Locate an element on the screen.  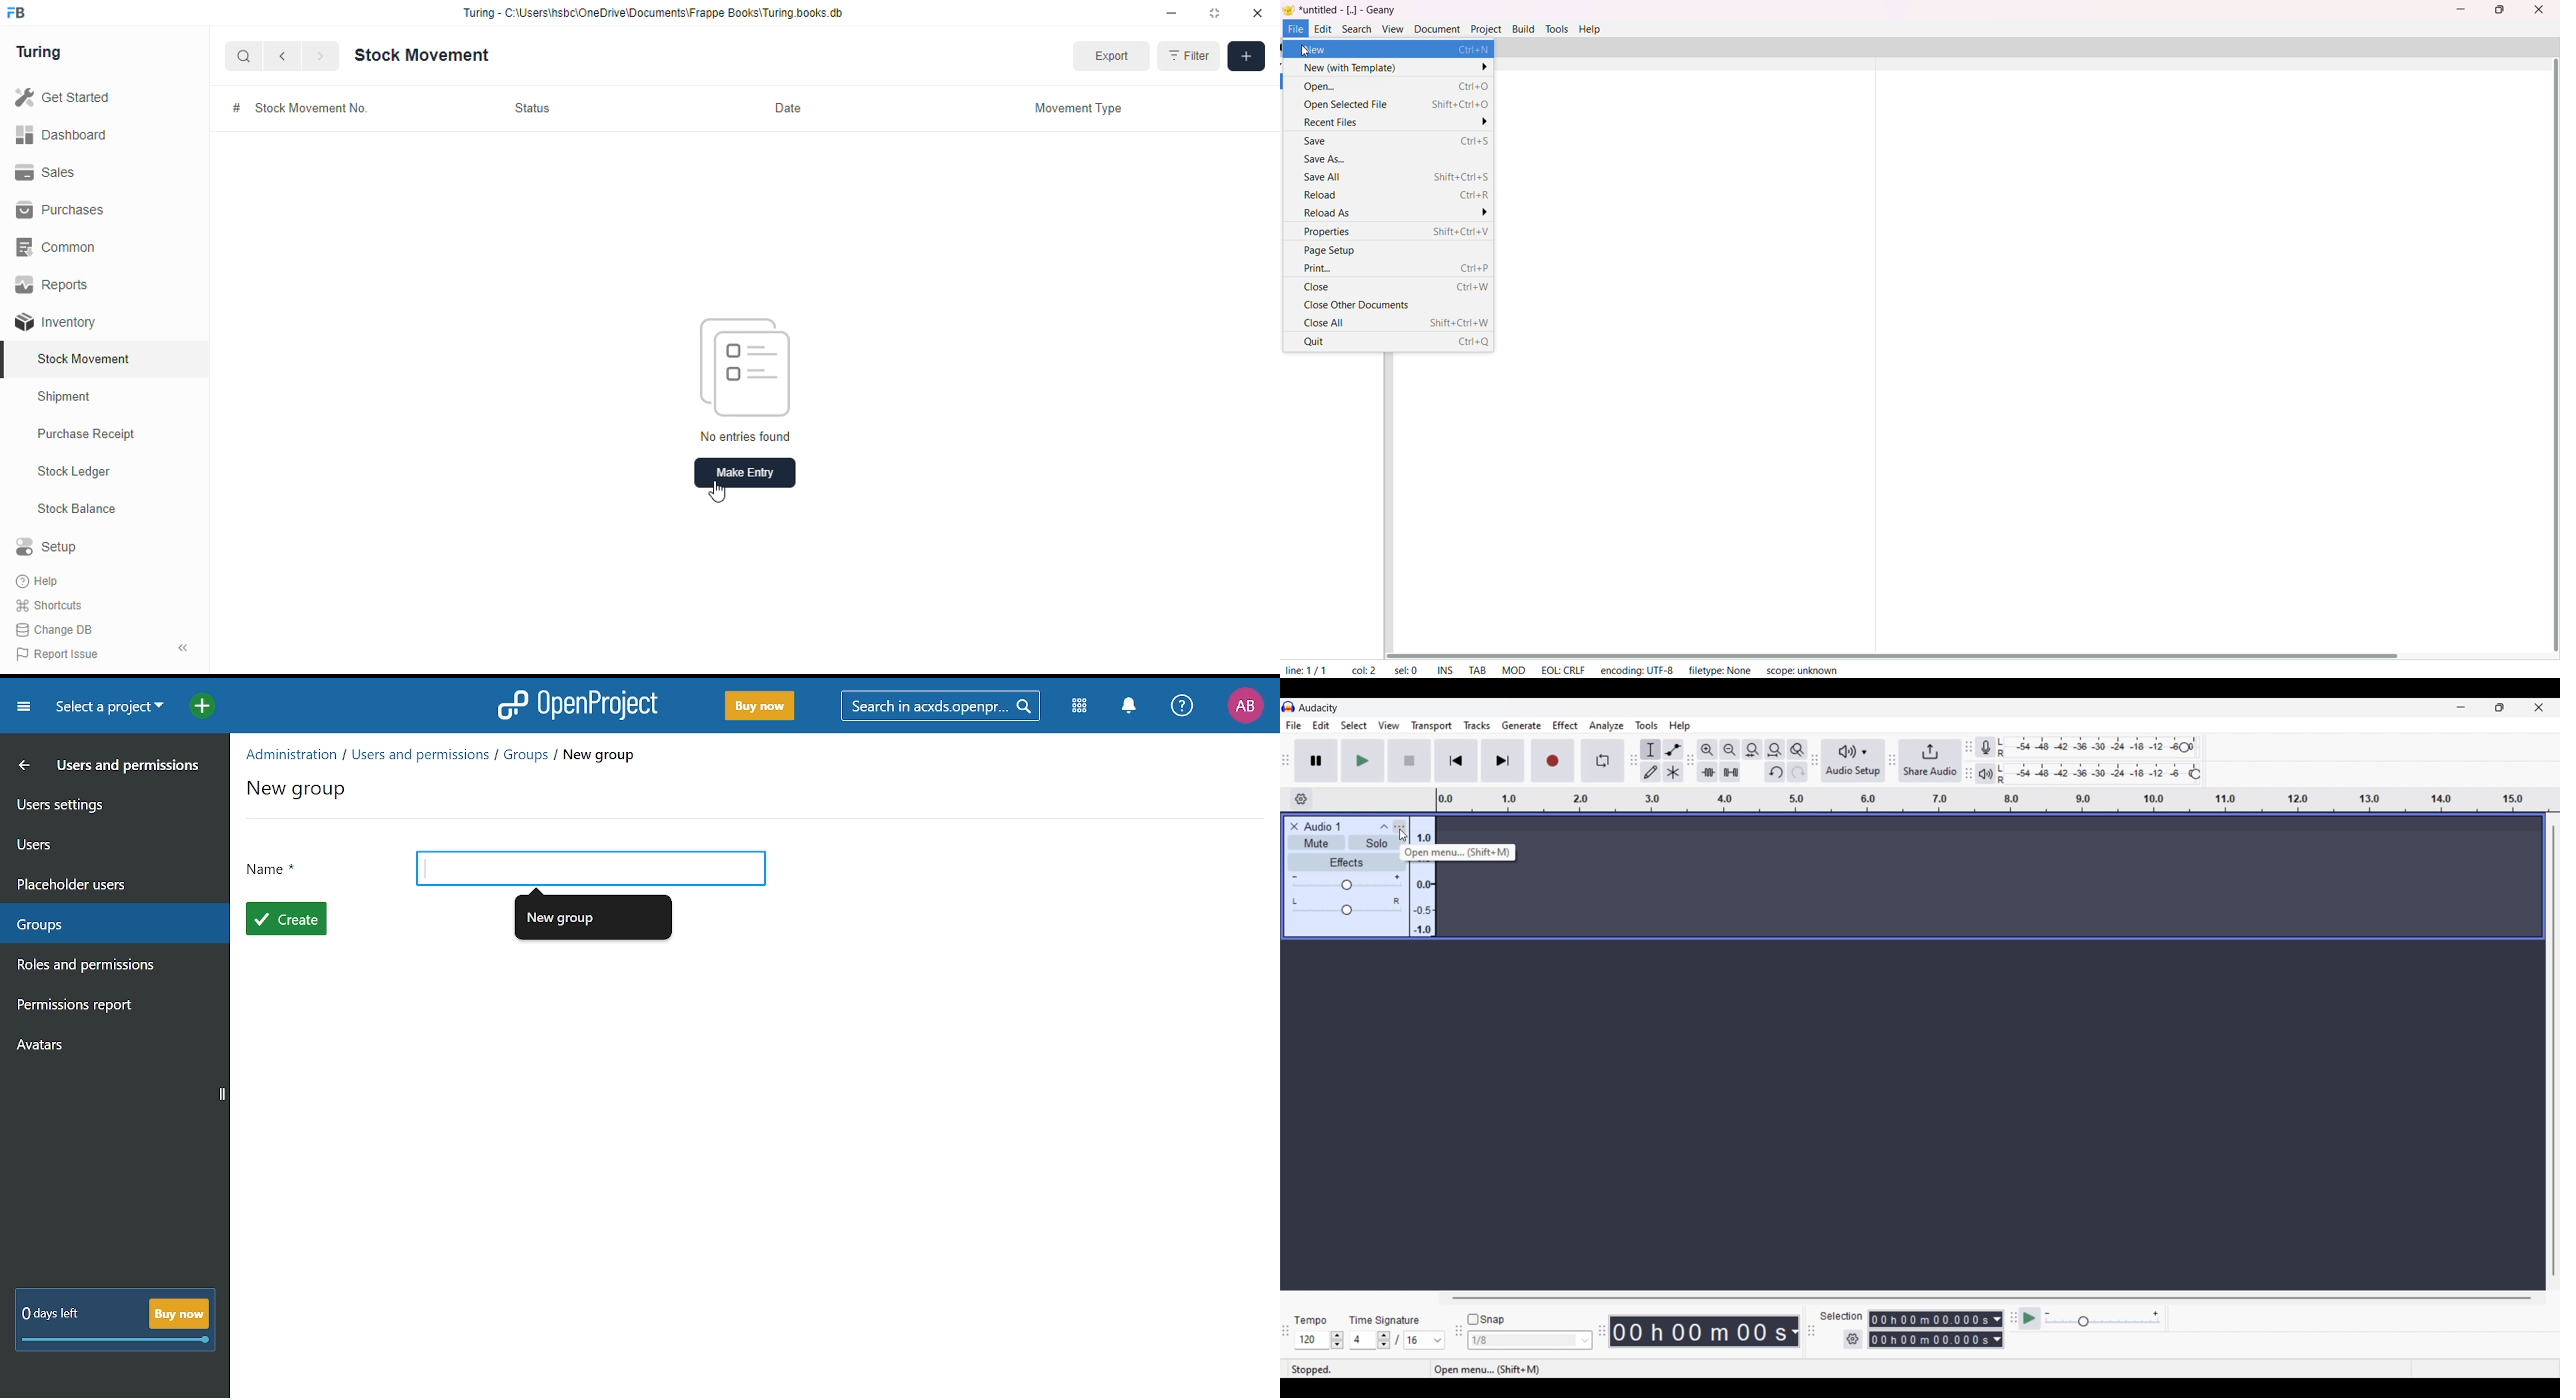
shipment is located at coordinates (65, 397).